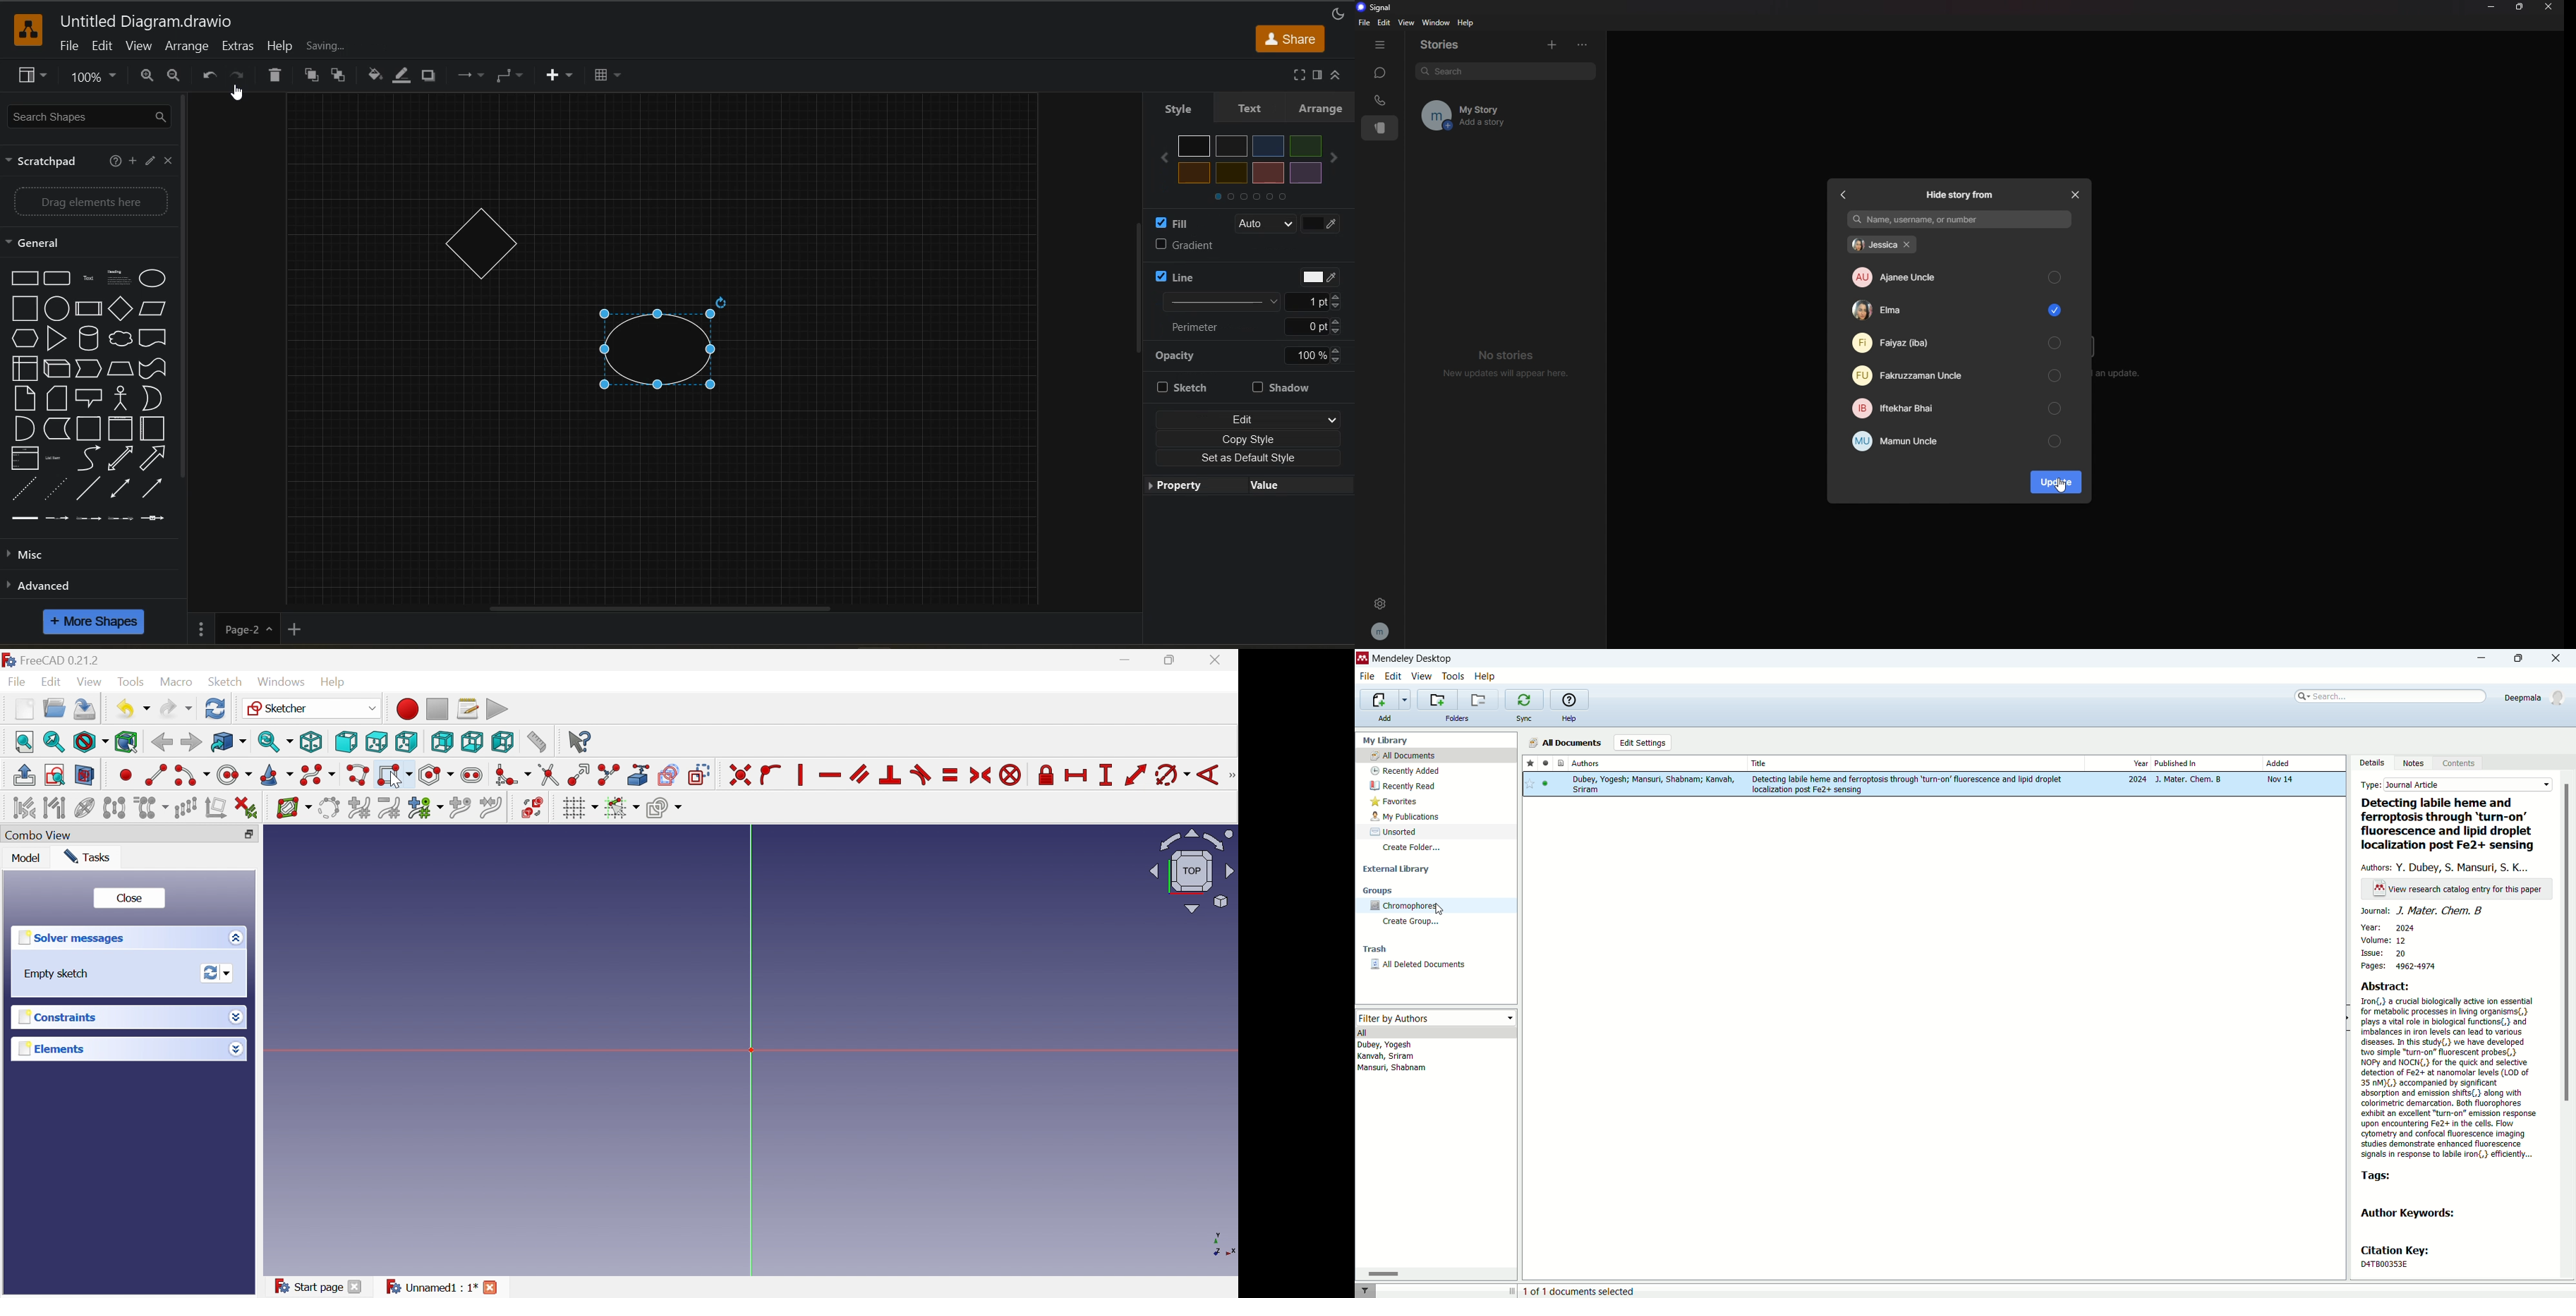 This screenshot has width=2576, height=1316. What do you see at coordinates (1559, 764) in the screenshot?
I see `documents` at bounding box center [1559, 764].